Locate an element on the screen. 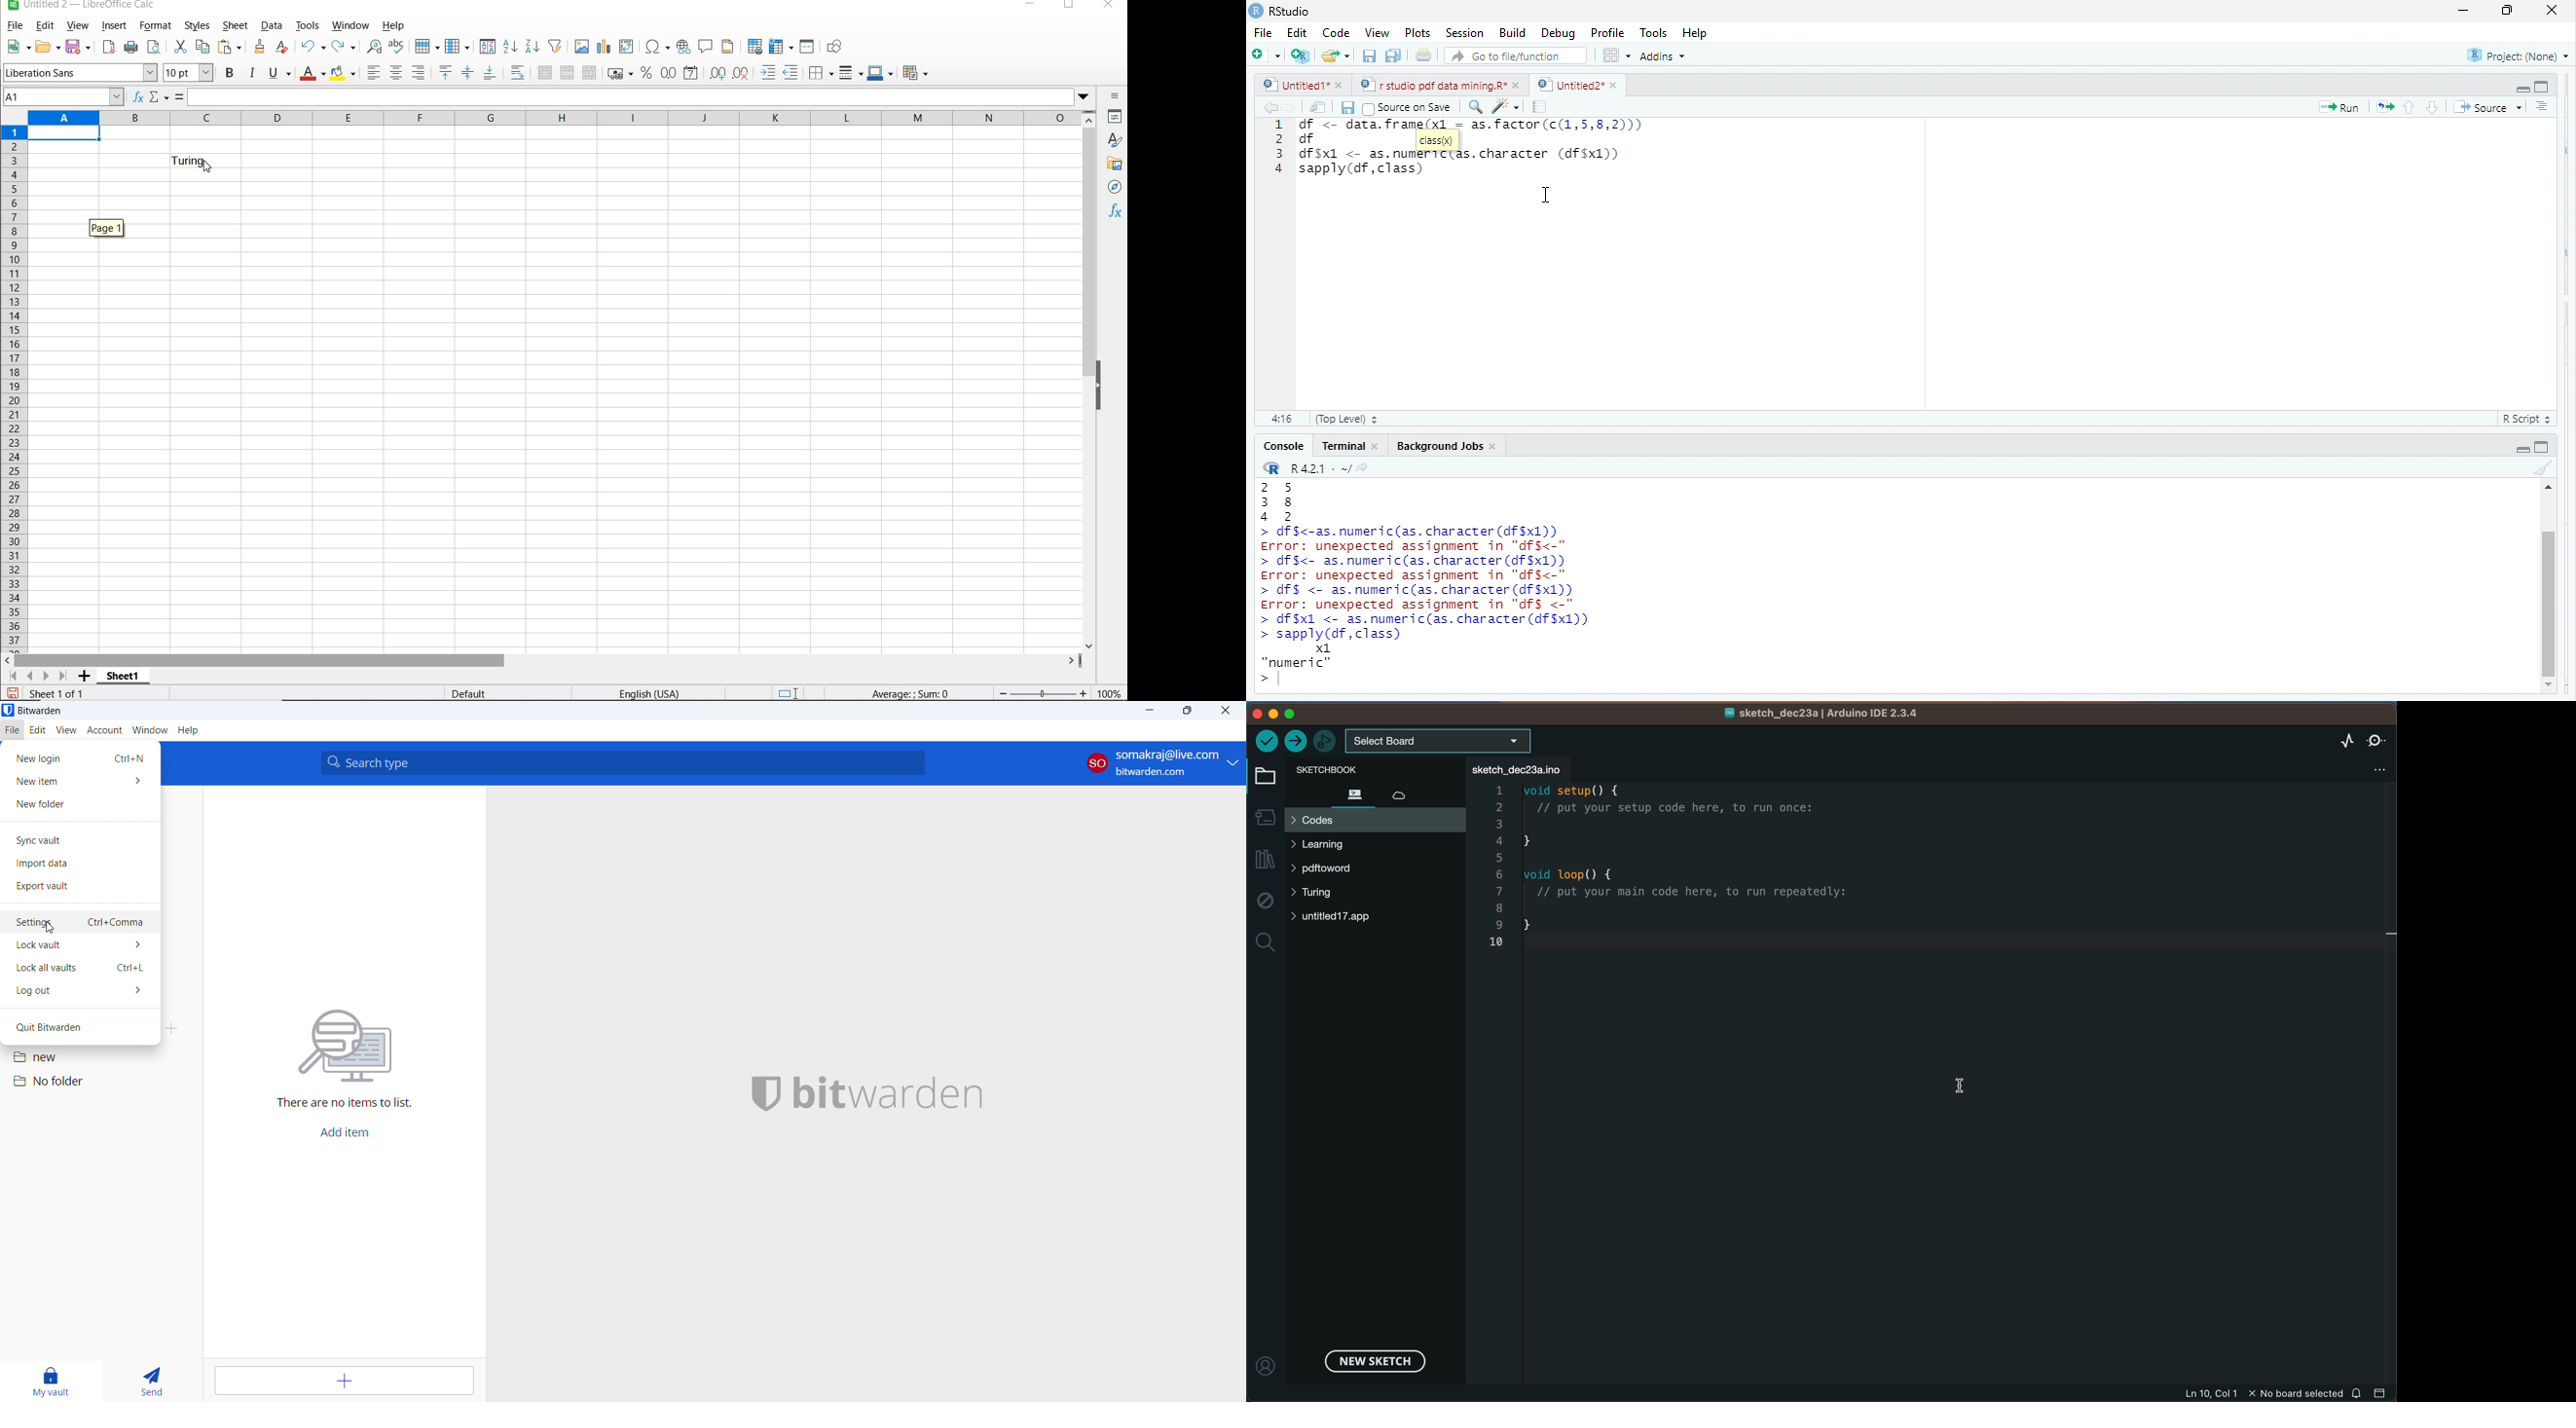 This screenshot has width=2576, height=1428. Bitwarden logo is located at coordinates (757, 1094).